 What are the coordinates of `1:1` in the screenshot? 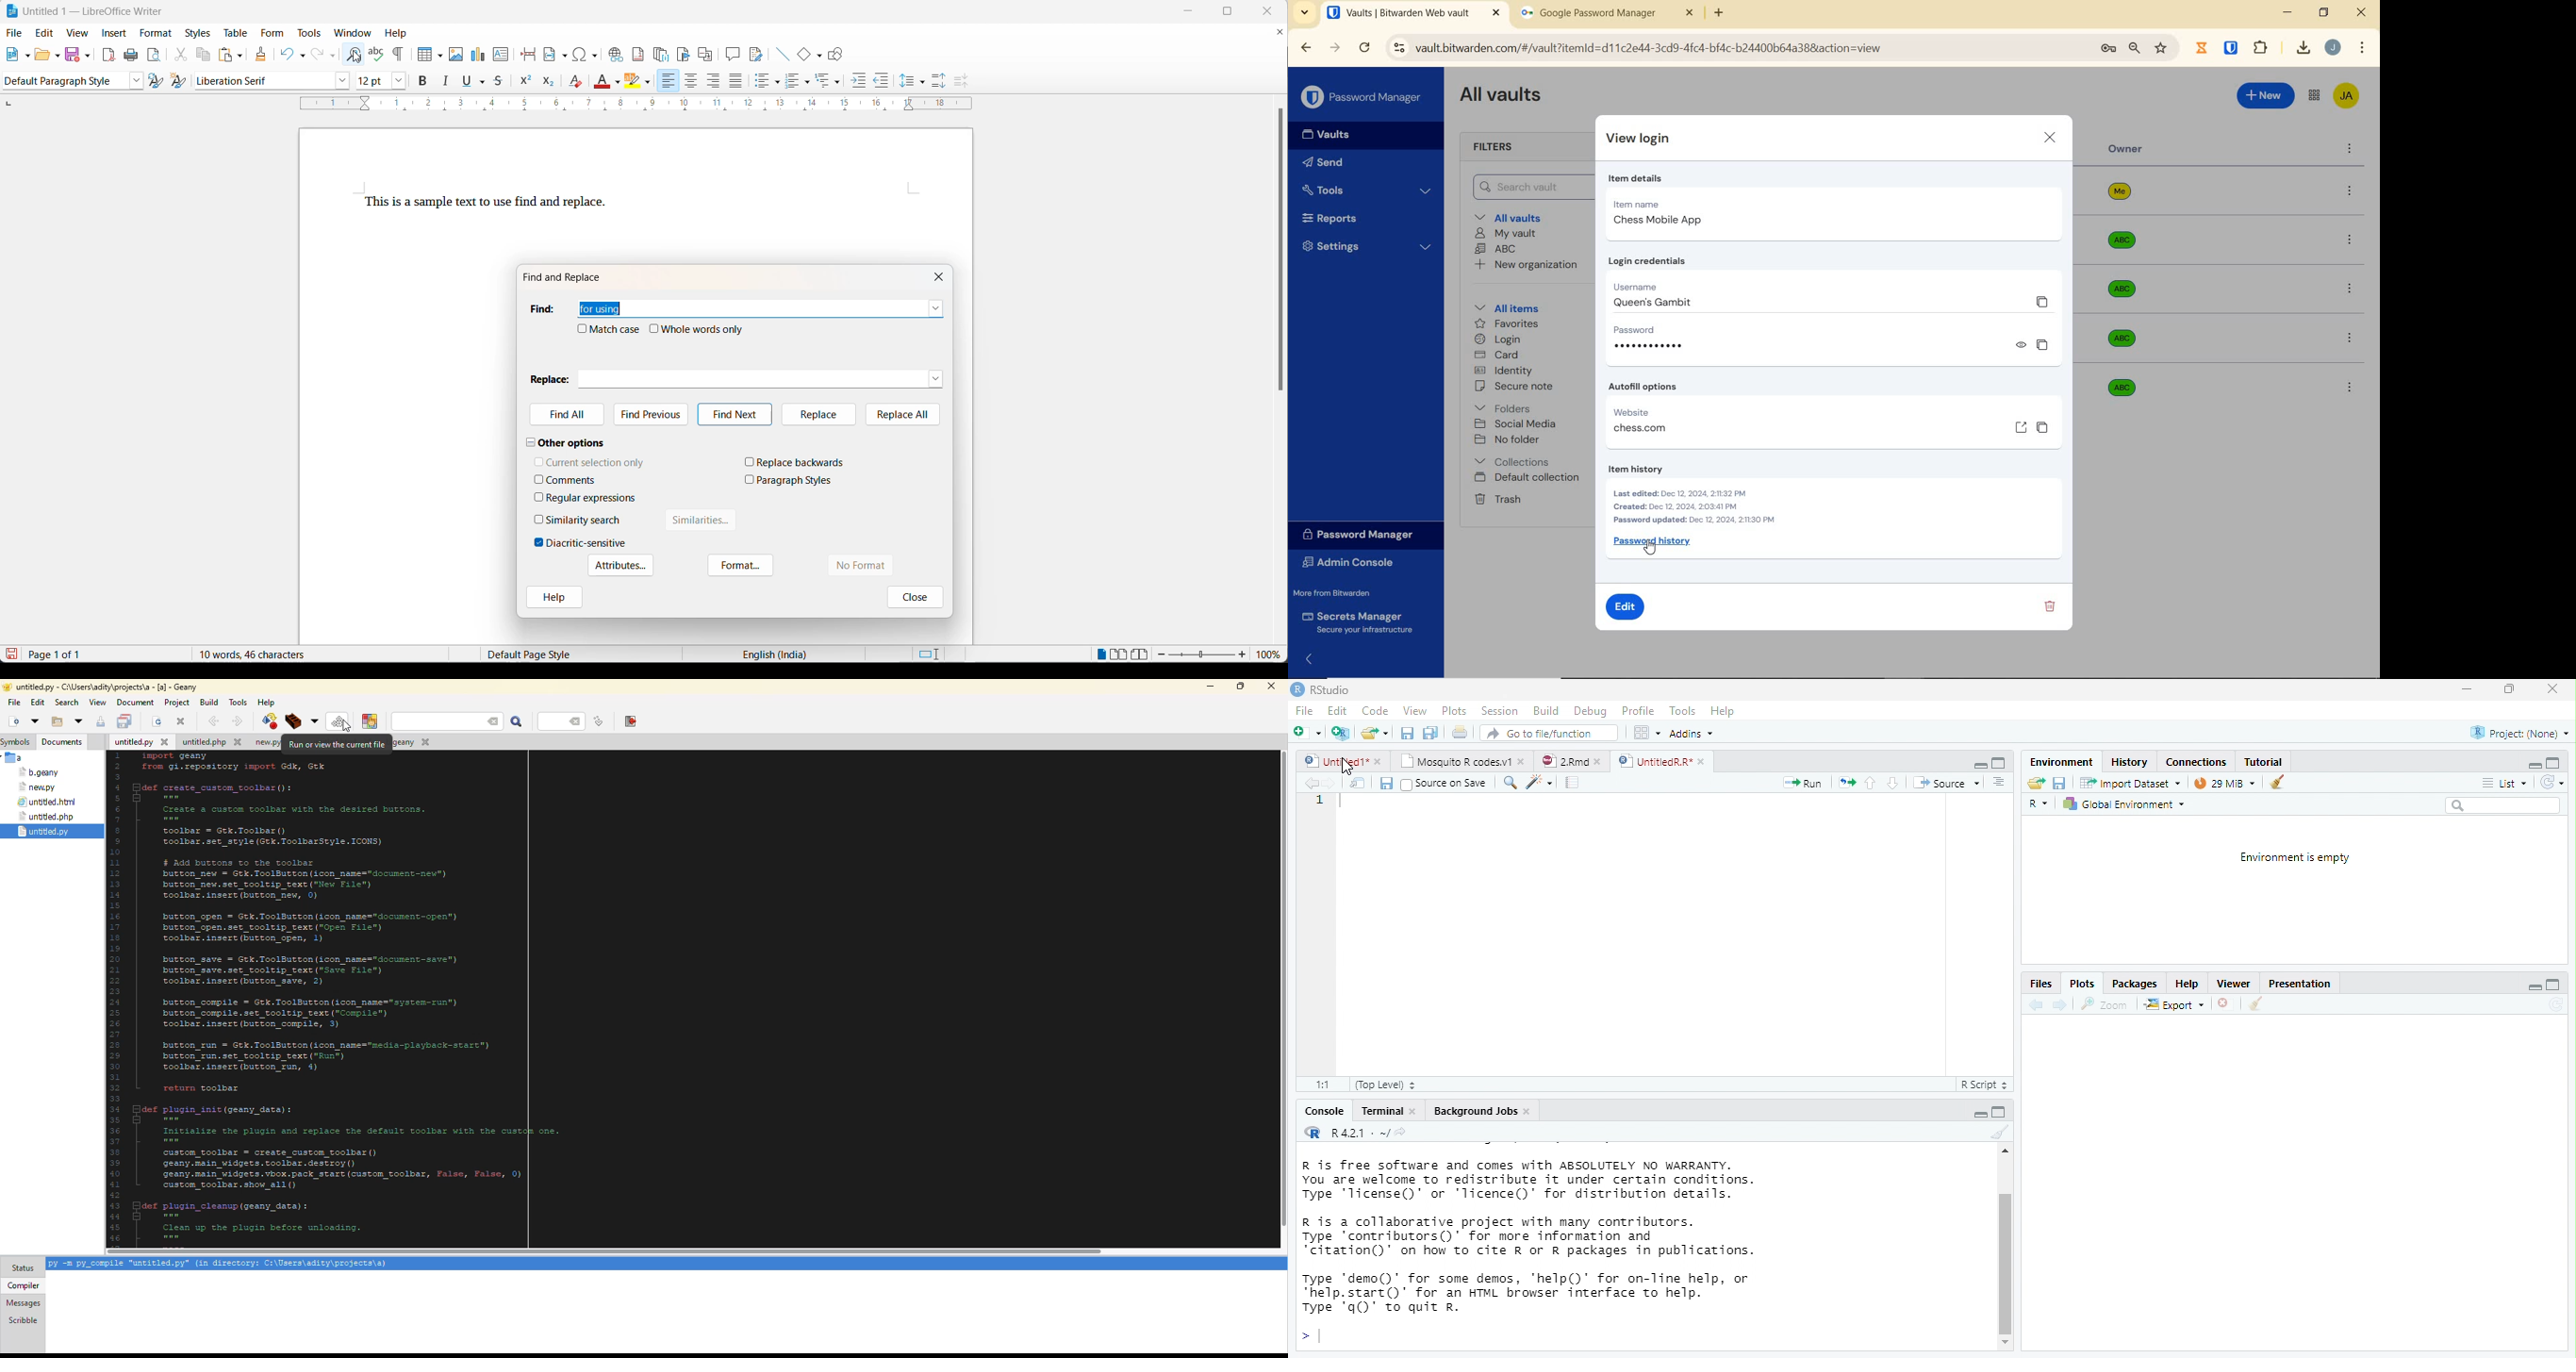 It's located at (1320, 1085).